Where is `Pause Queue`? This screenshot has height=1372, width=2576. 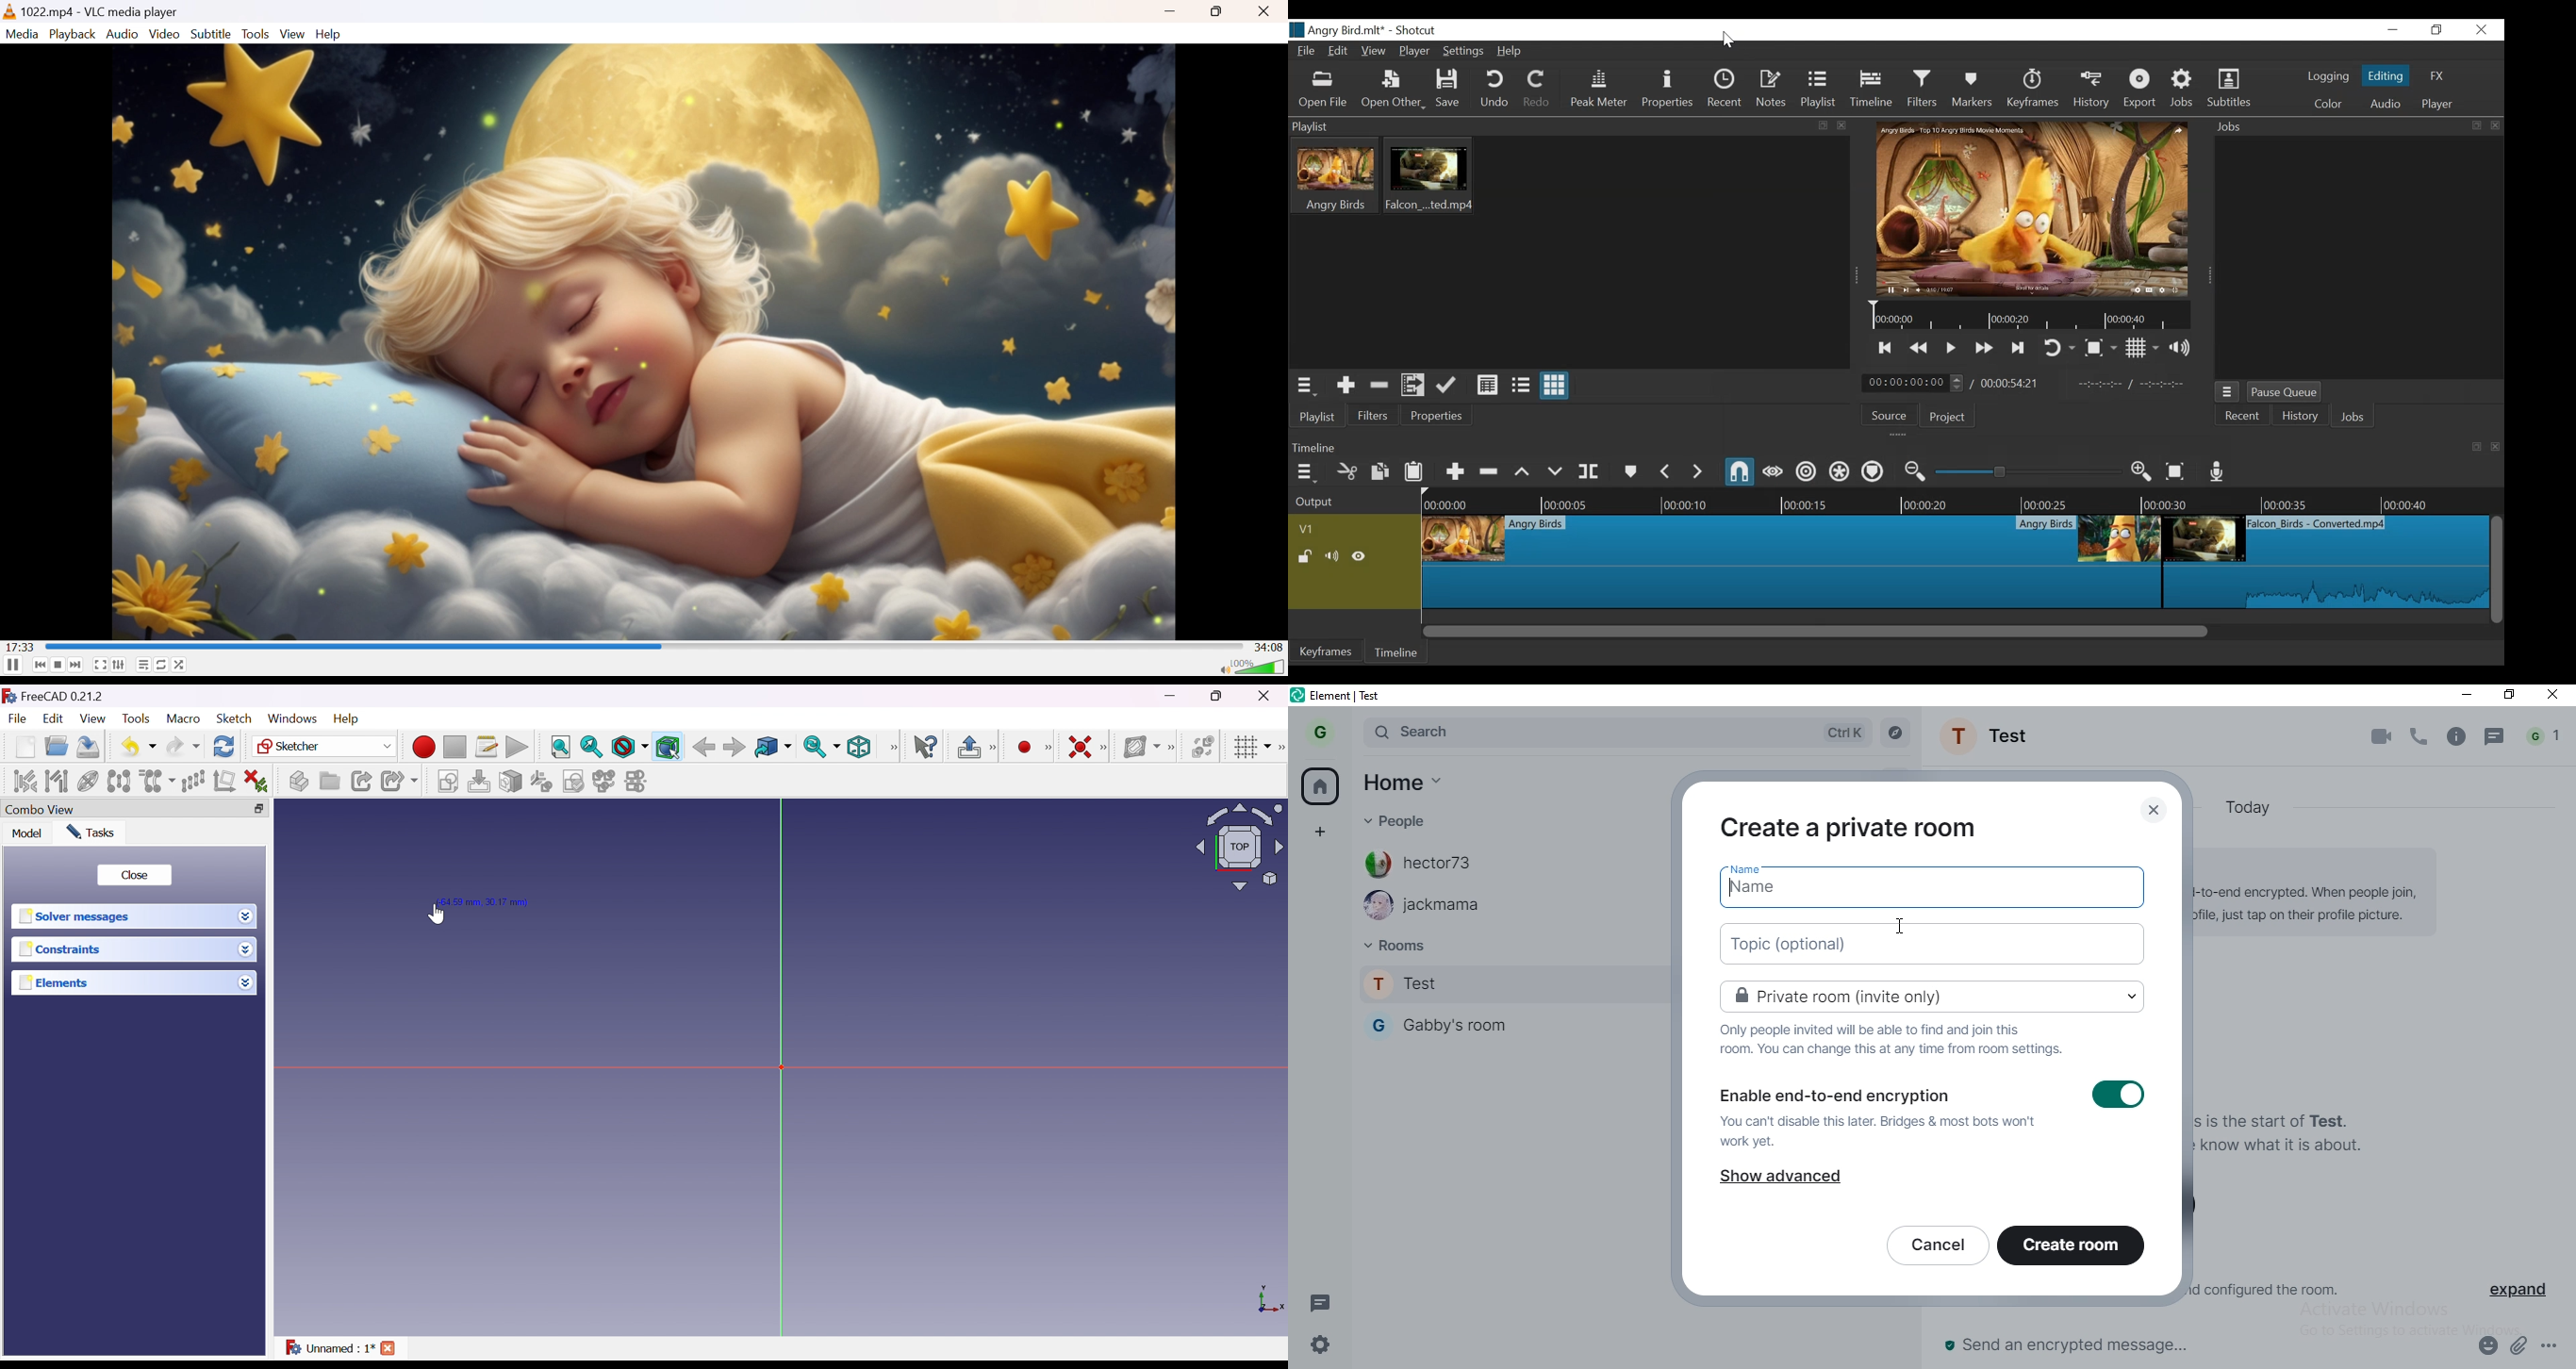
Pause Queue is located at coordinates (2287, 392).